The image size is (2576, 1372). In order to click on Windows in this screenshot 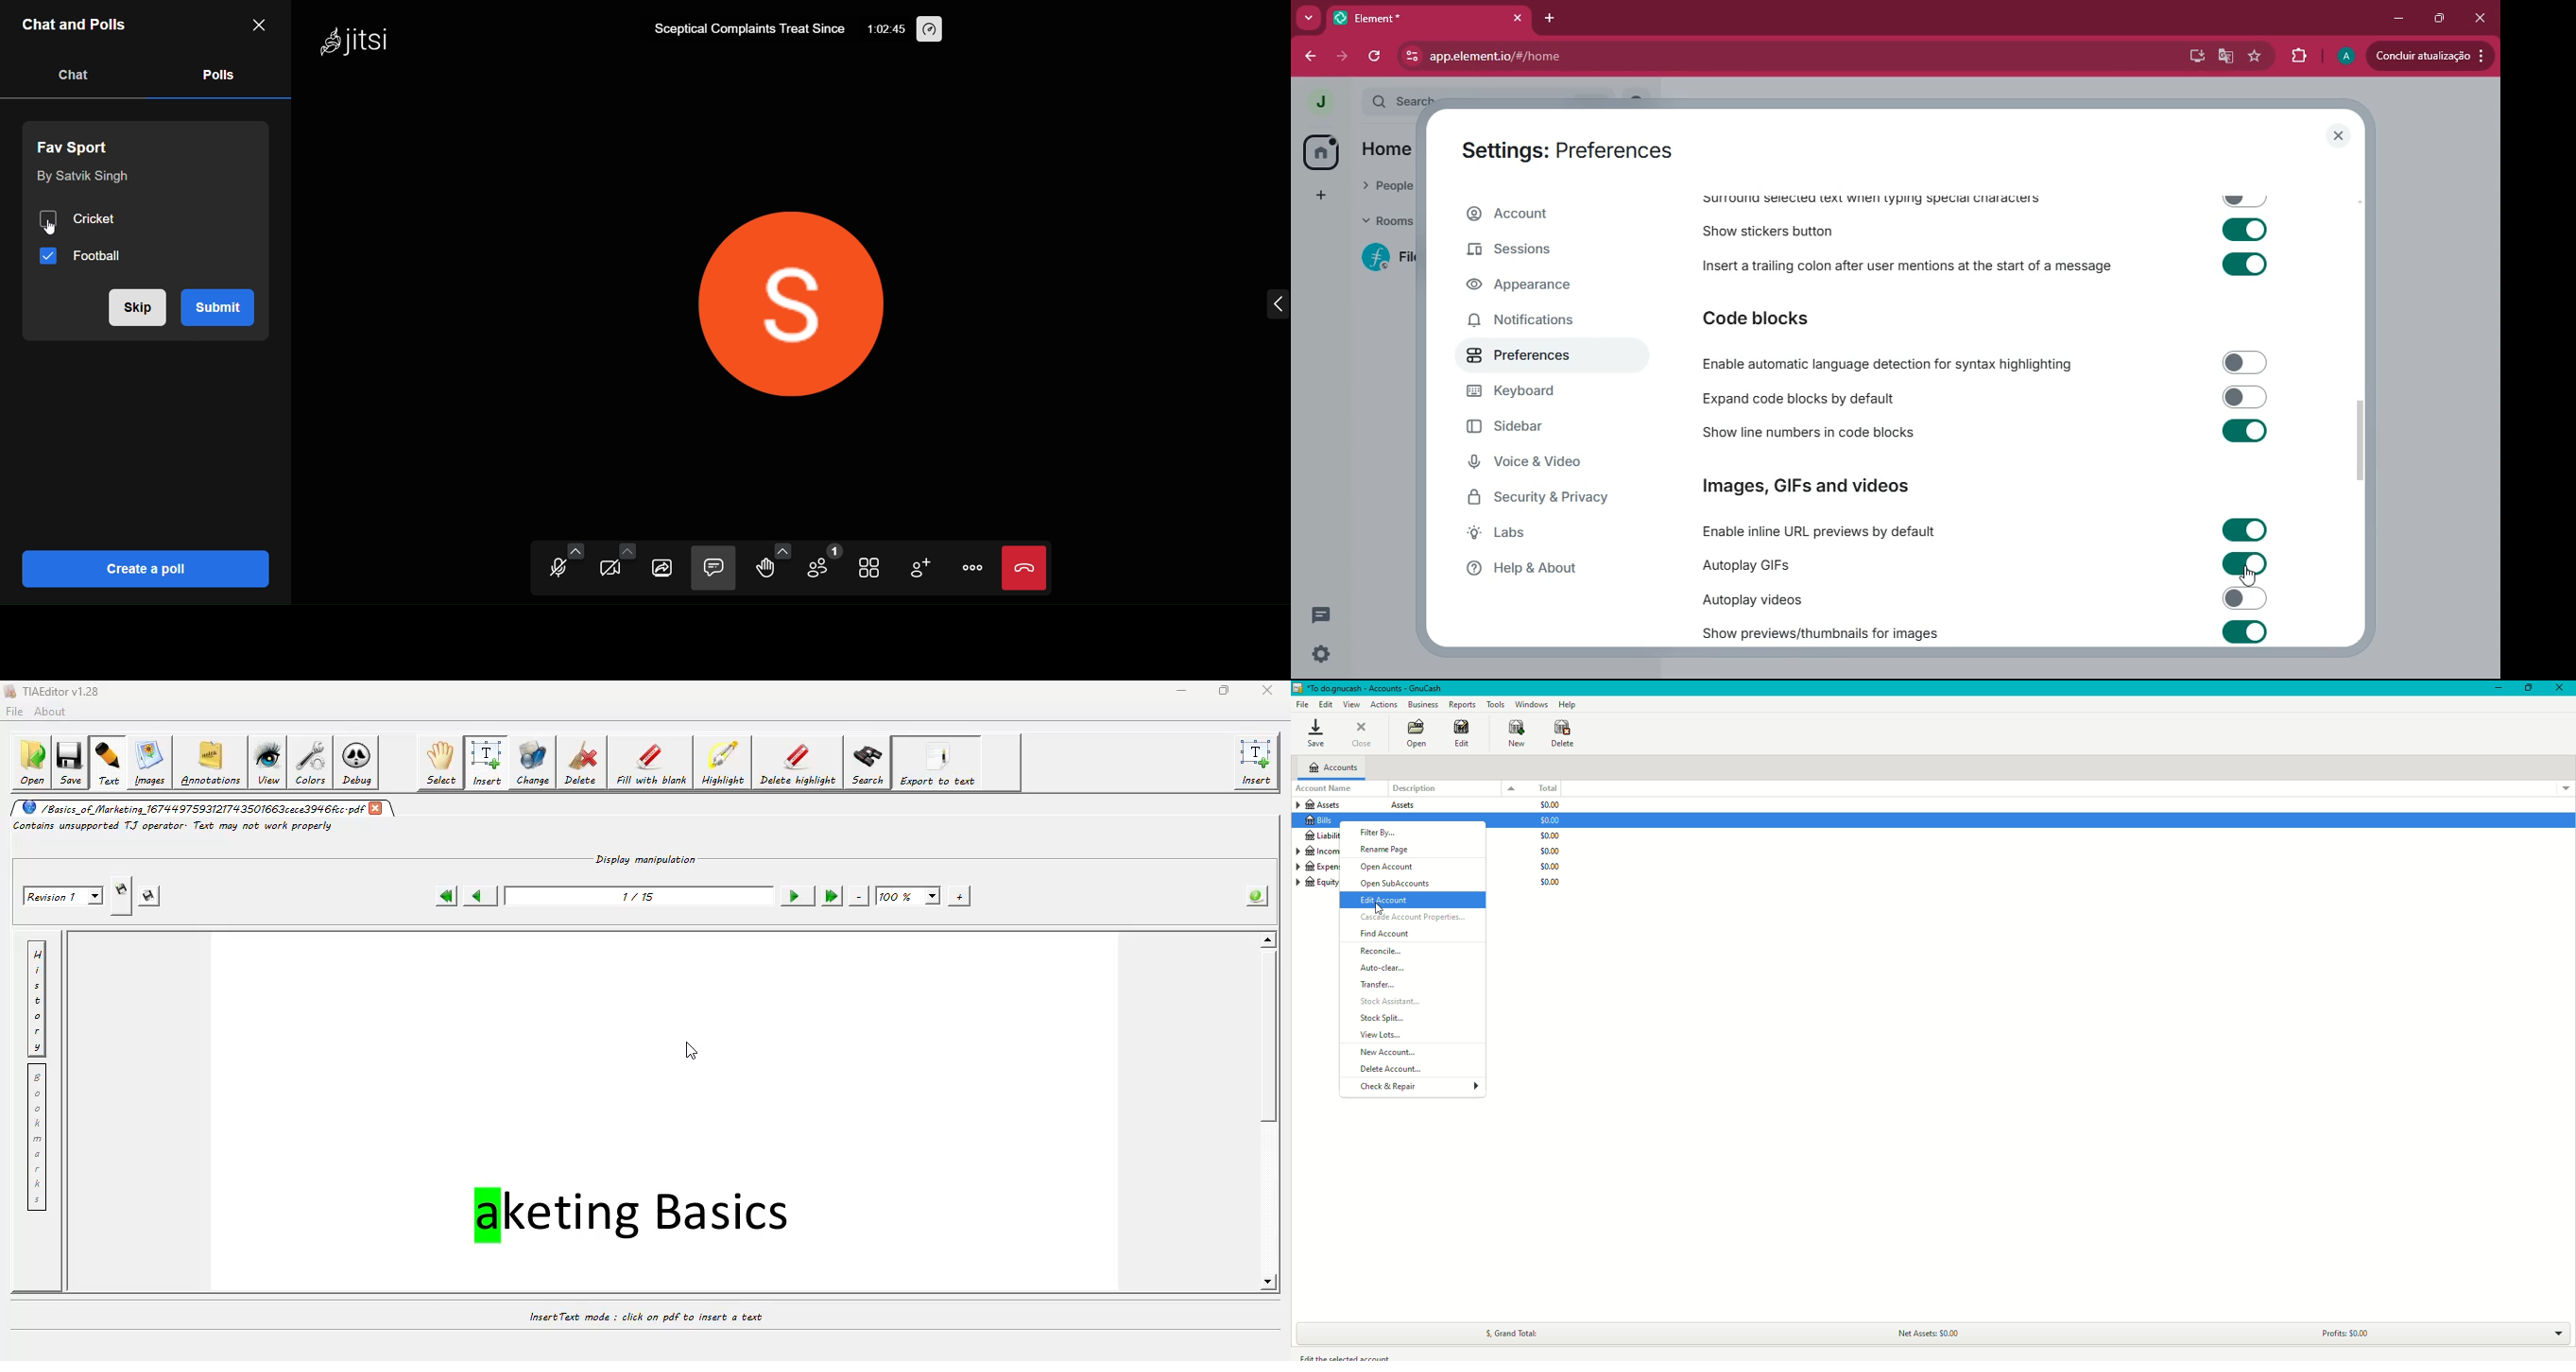, I will do `click(1532, 704)`.